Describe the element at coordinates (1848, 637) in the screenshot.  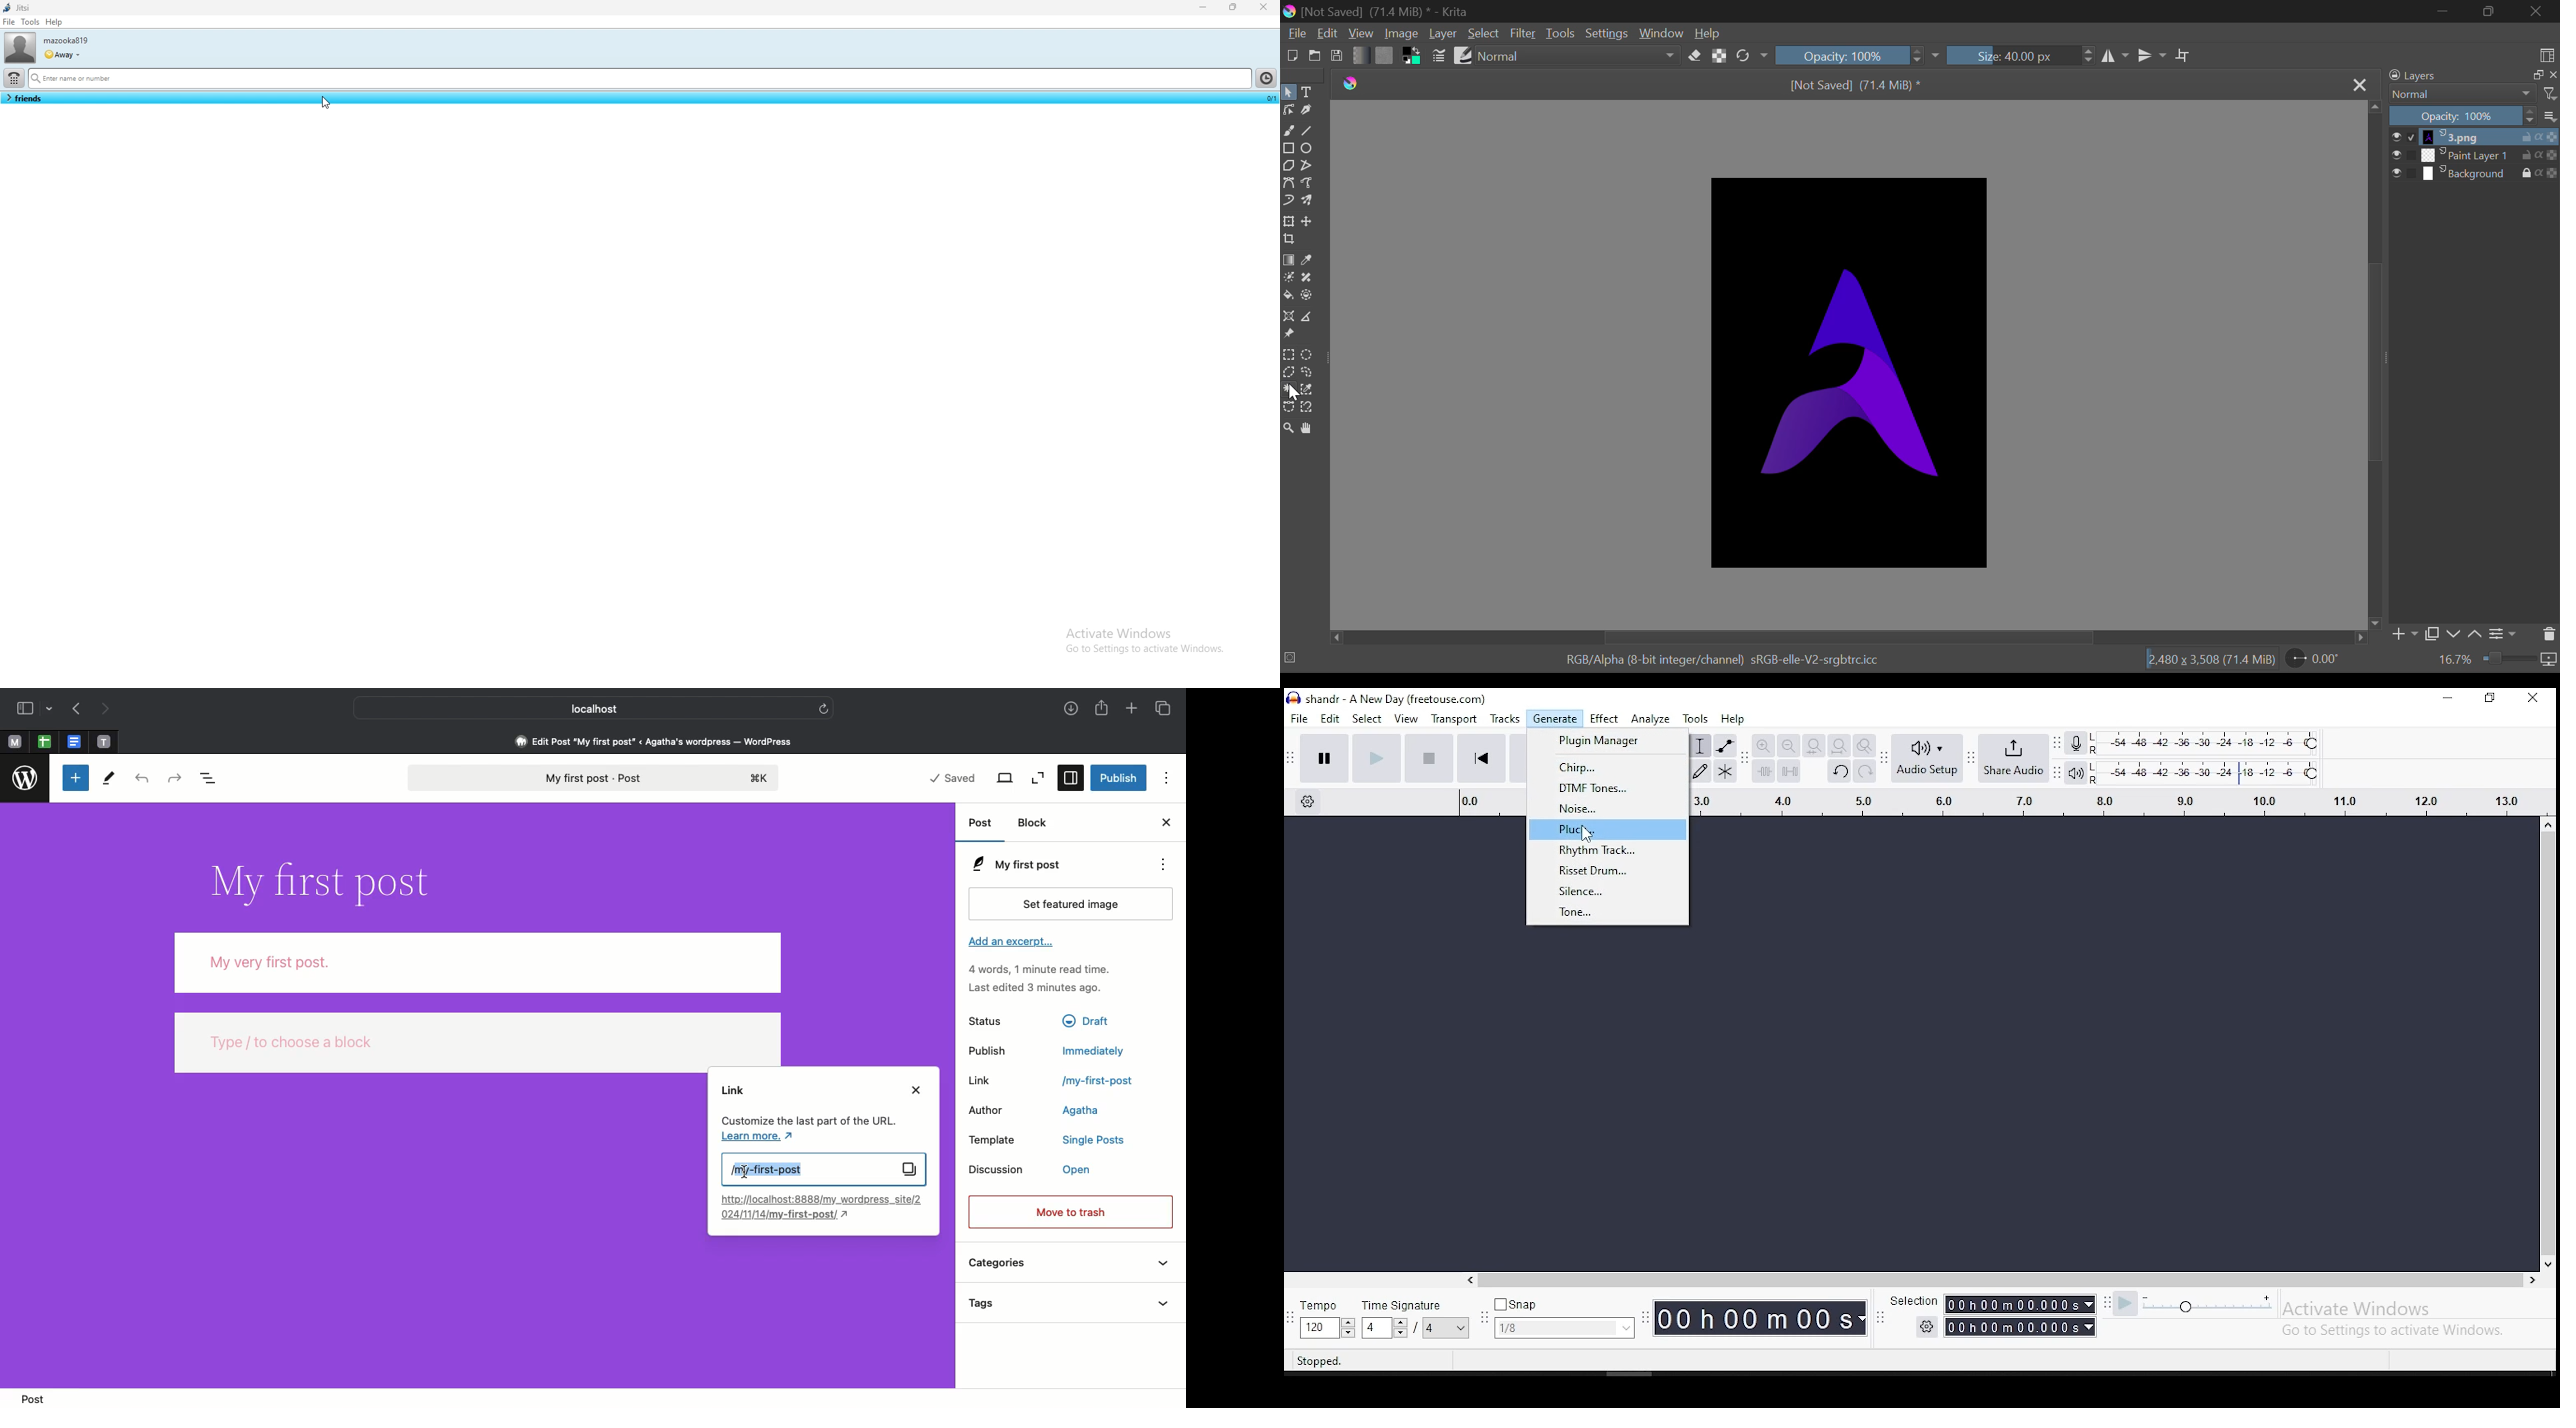
I see `Scroll Bar` at that location.